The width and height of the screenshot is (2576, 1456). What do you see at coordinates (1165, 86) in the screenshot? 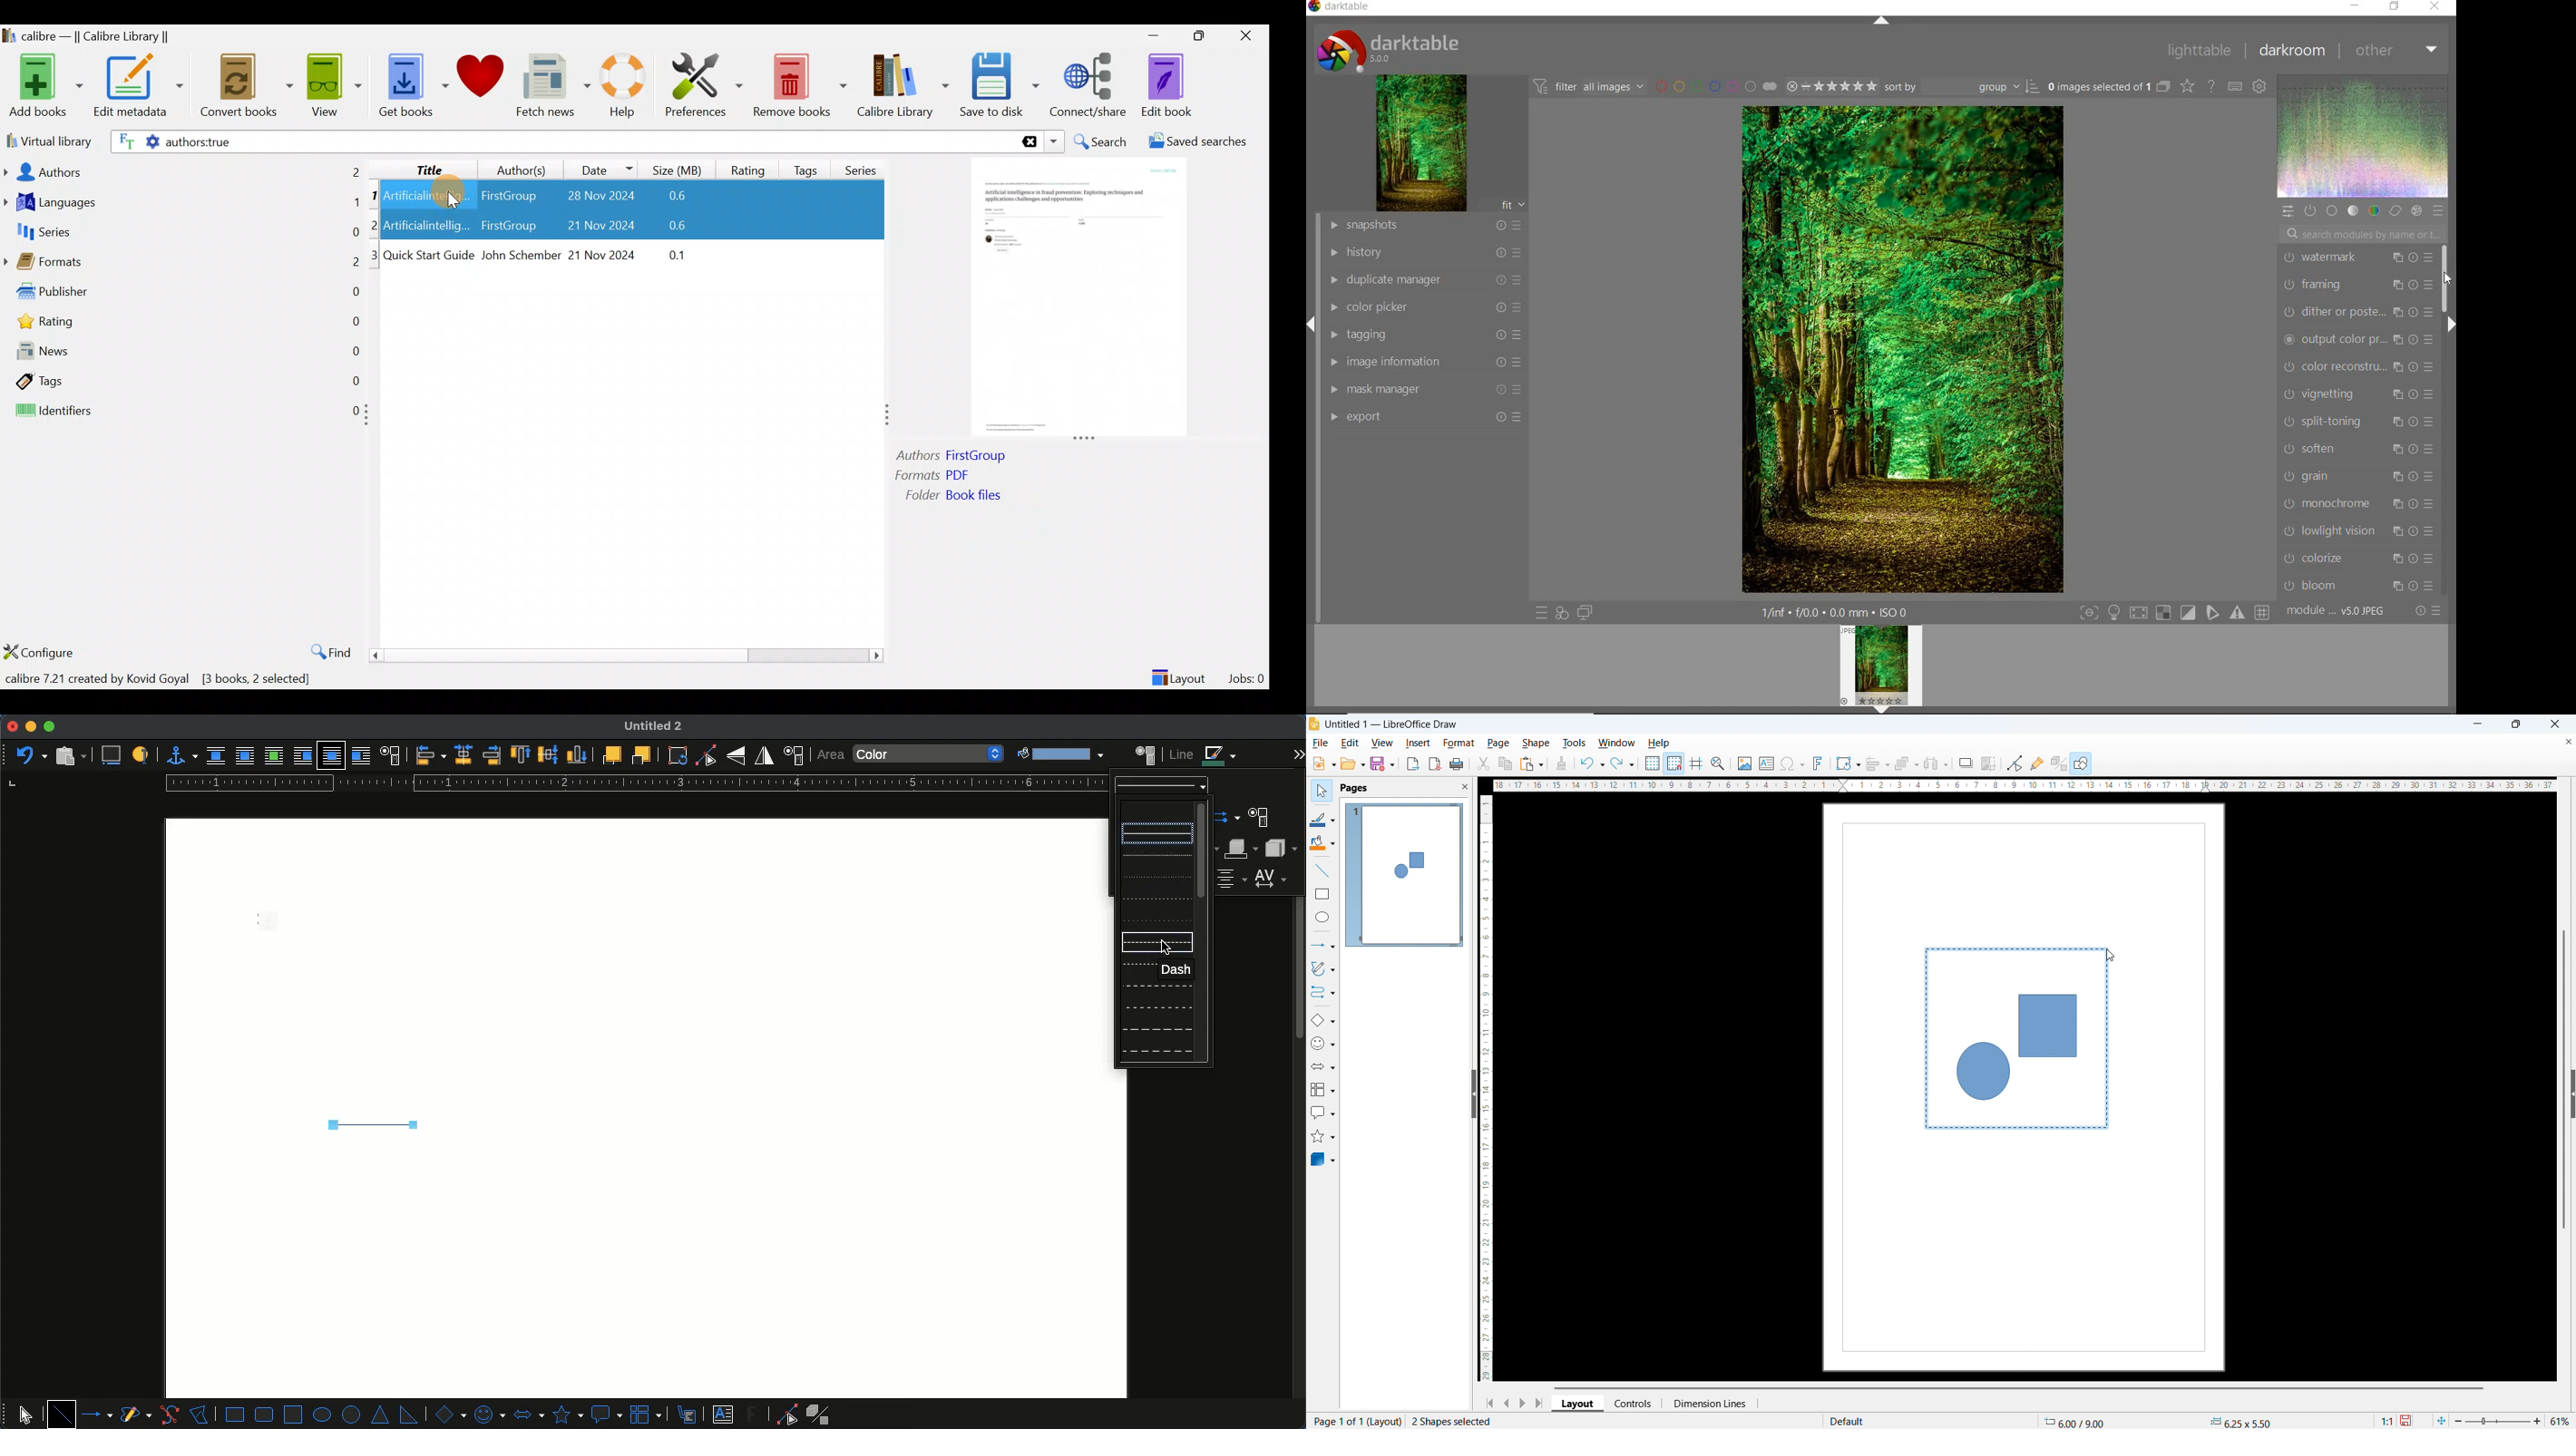
I see `Edit book` at bounding box center [1165, 86].